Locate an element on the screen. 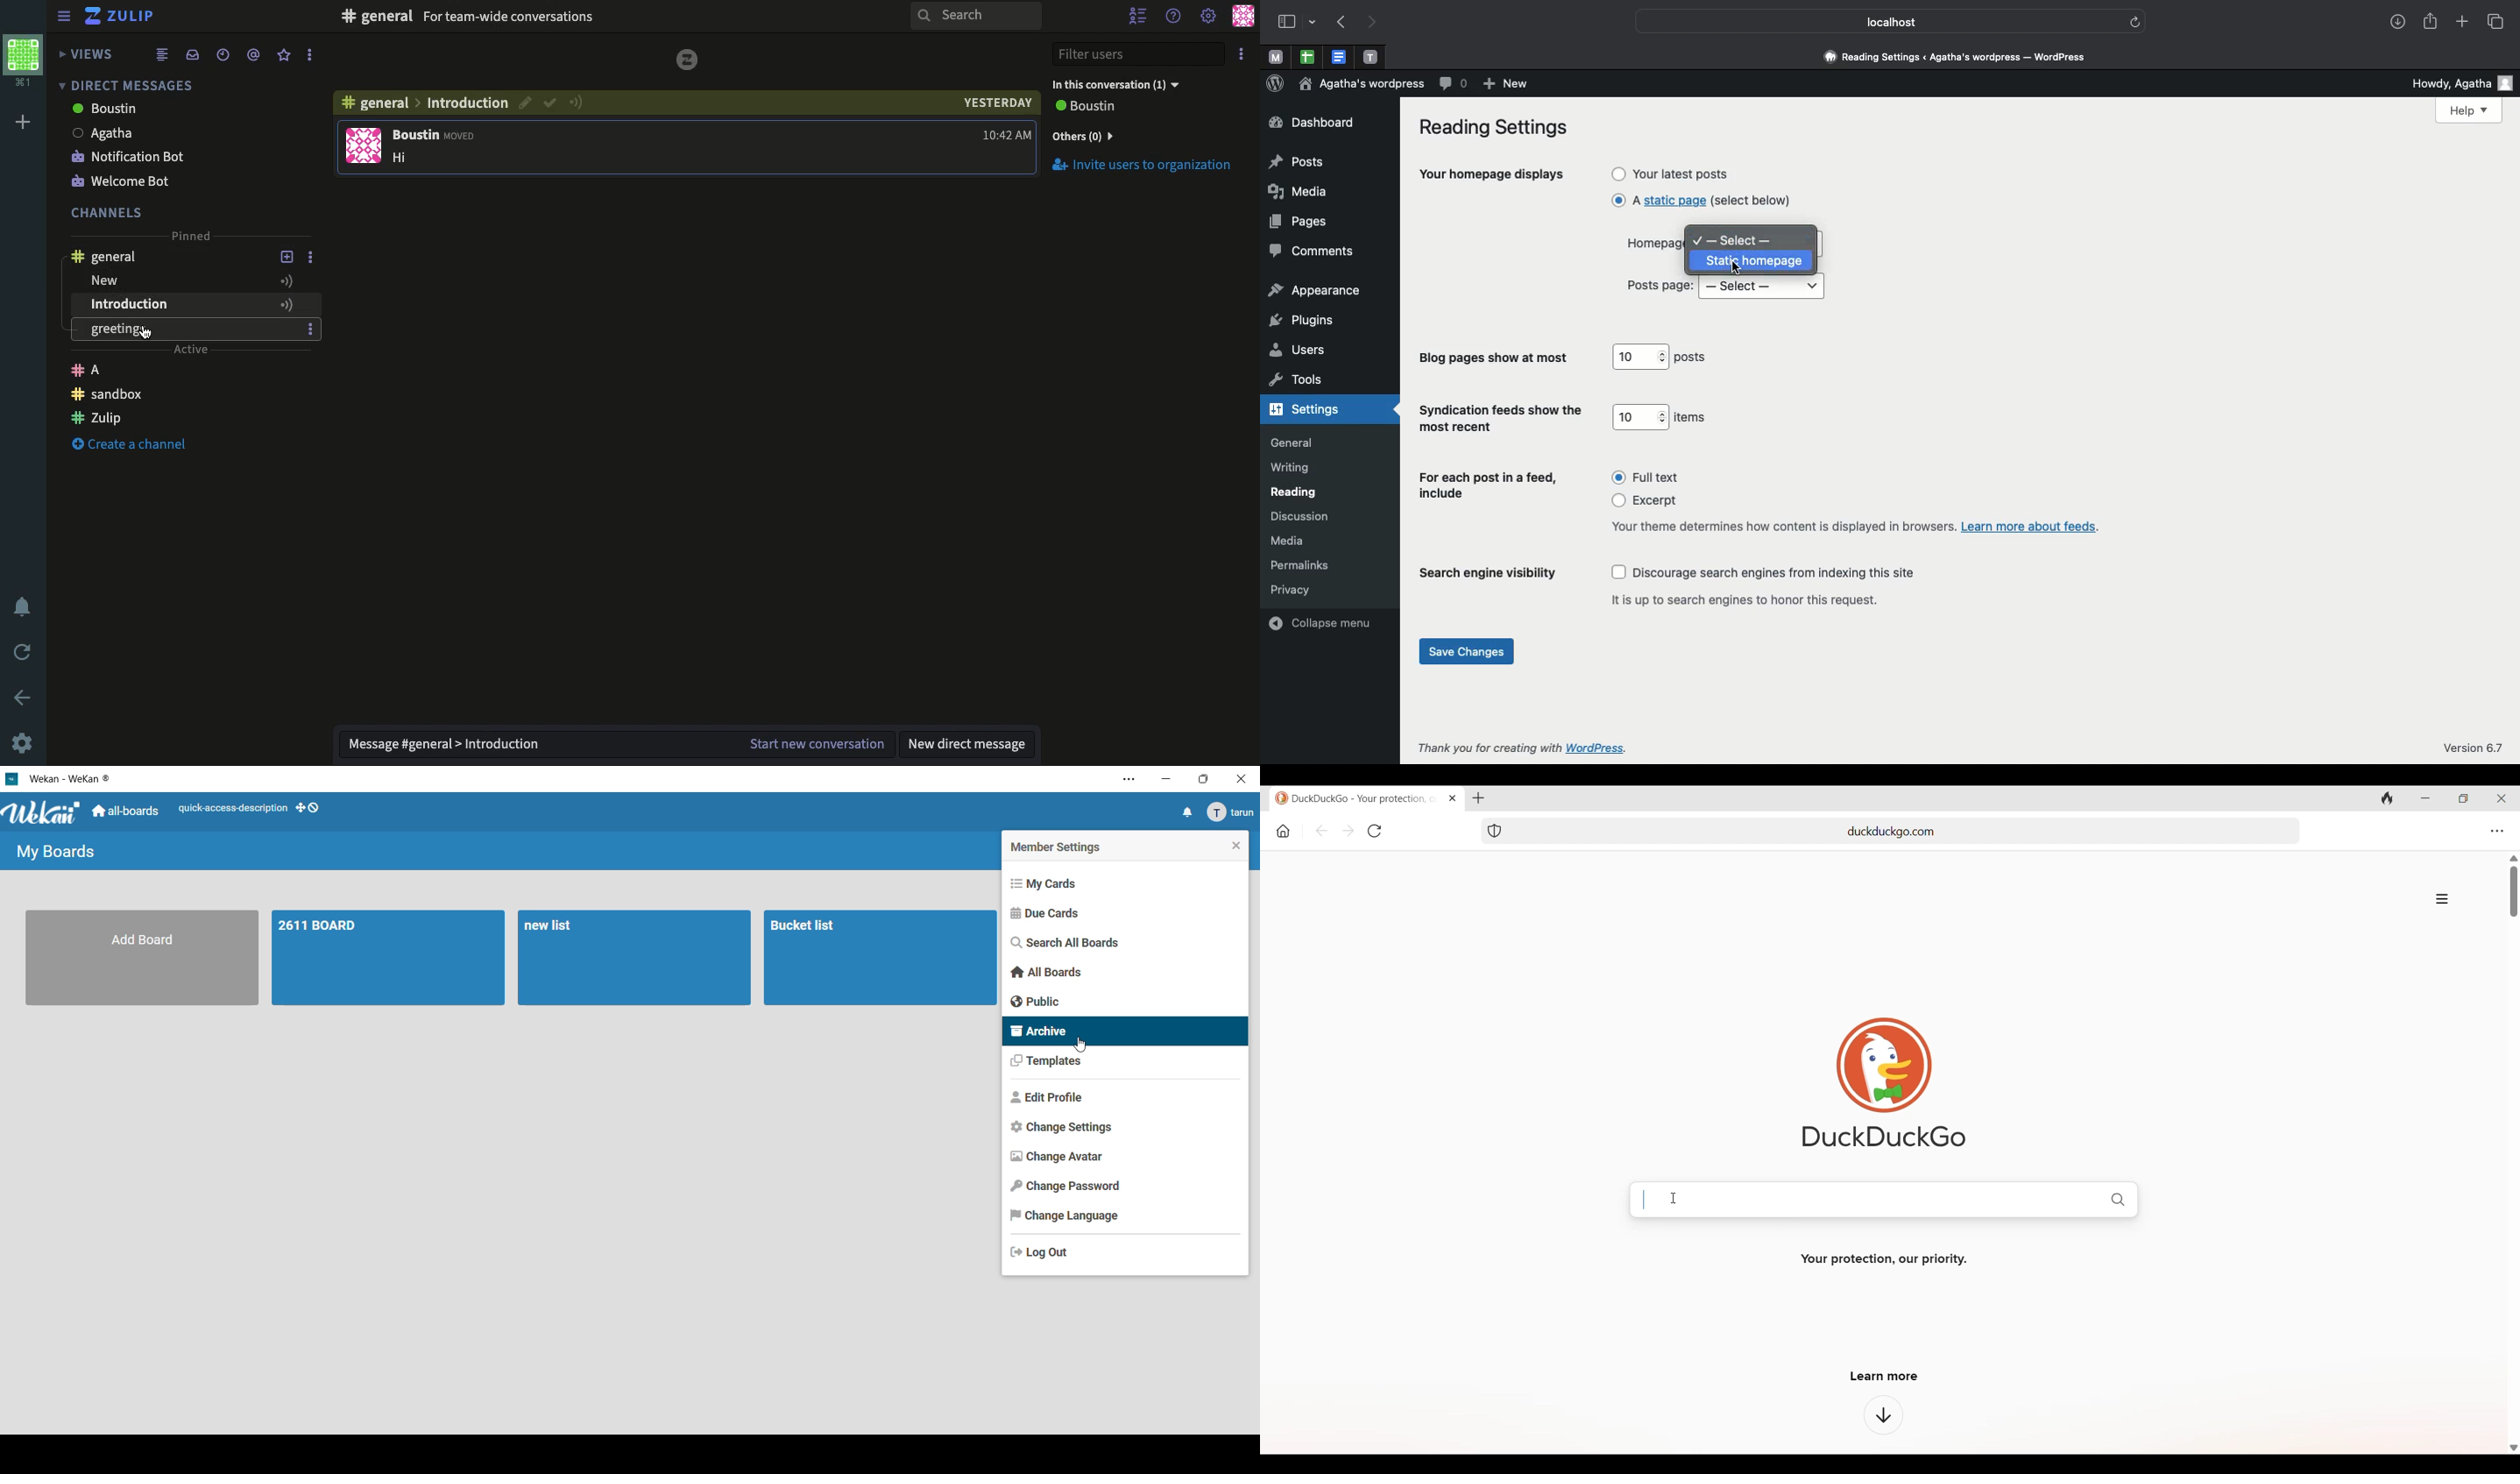 The width and height of the screenshot is (2520, 1484). A static page is located at coordinates (1703, 200).